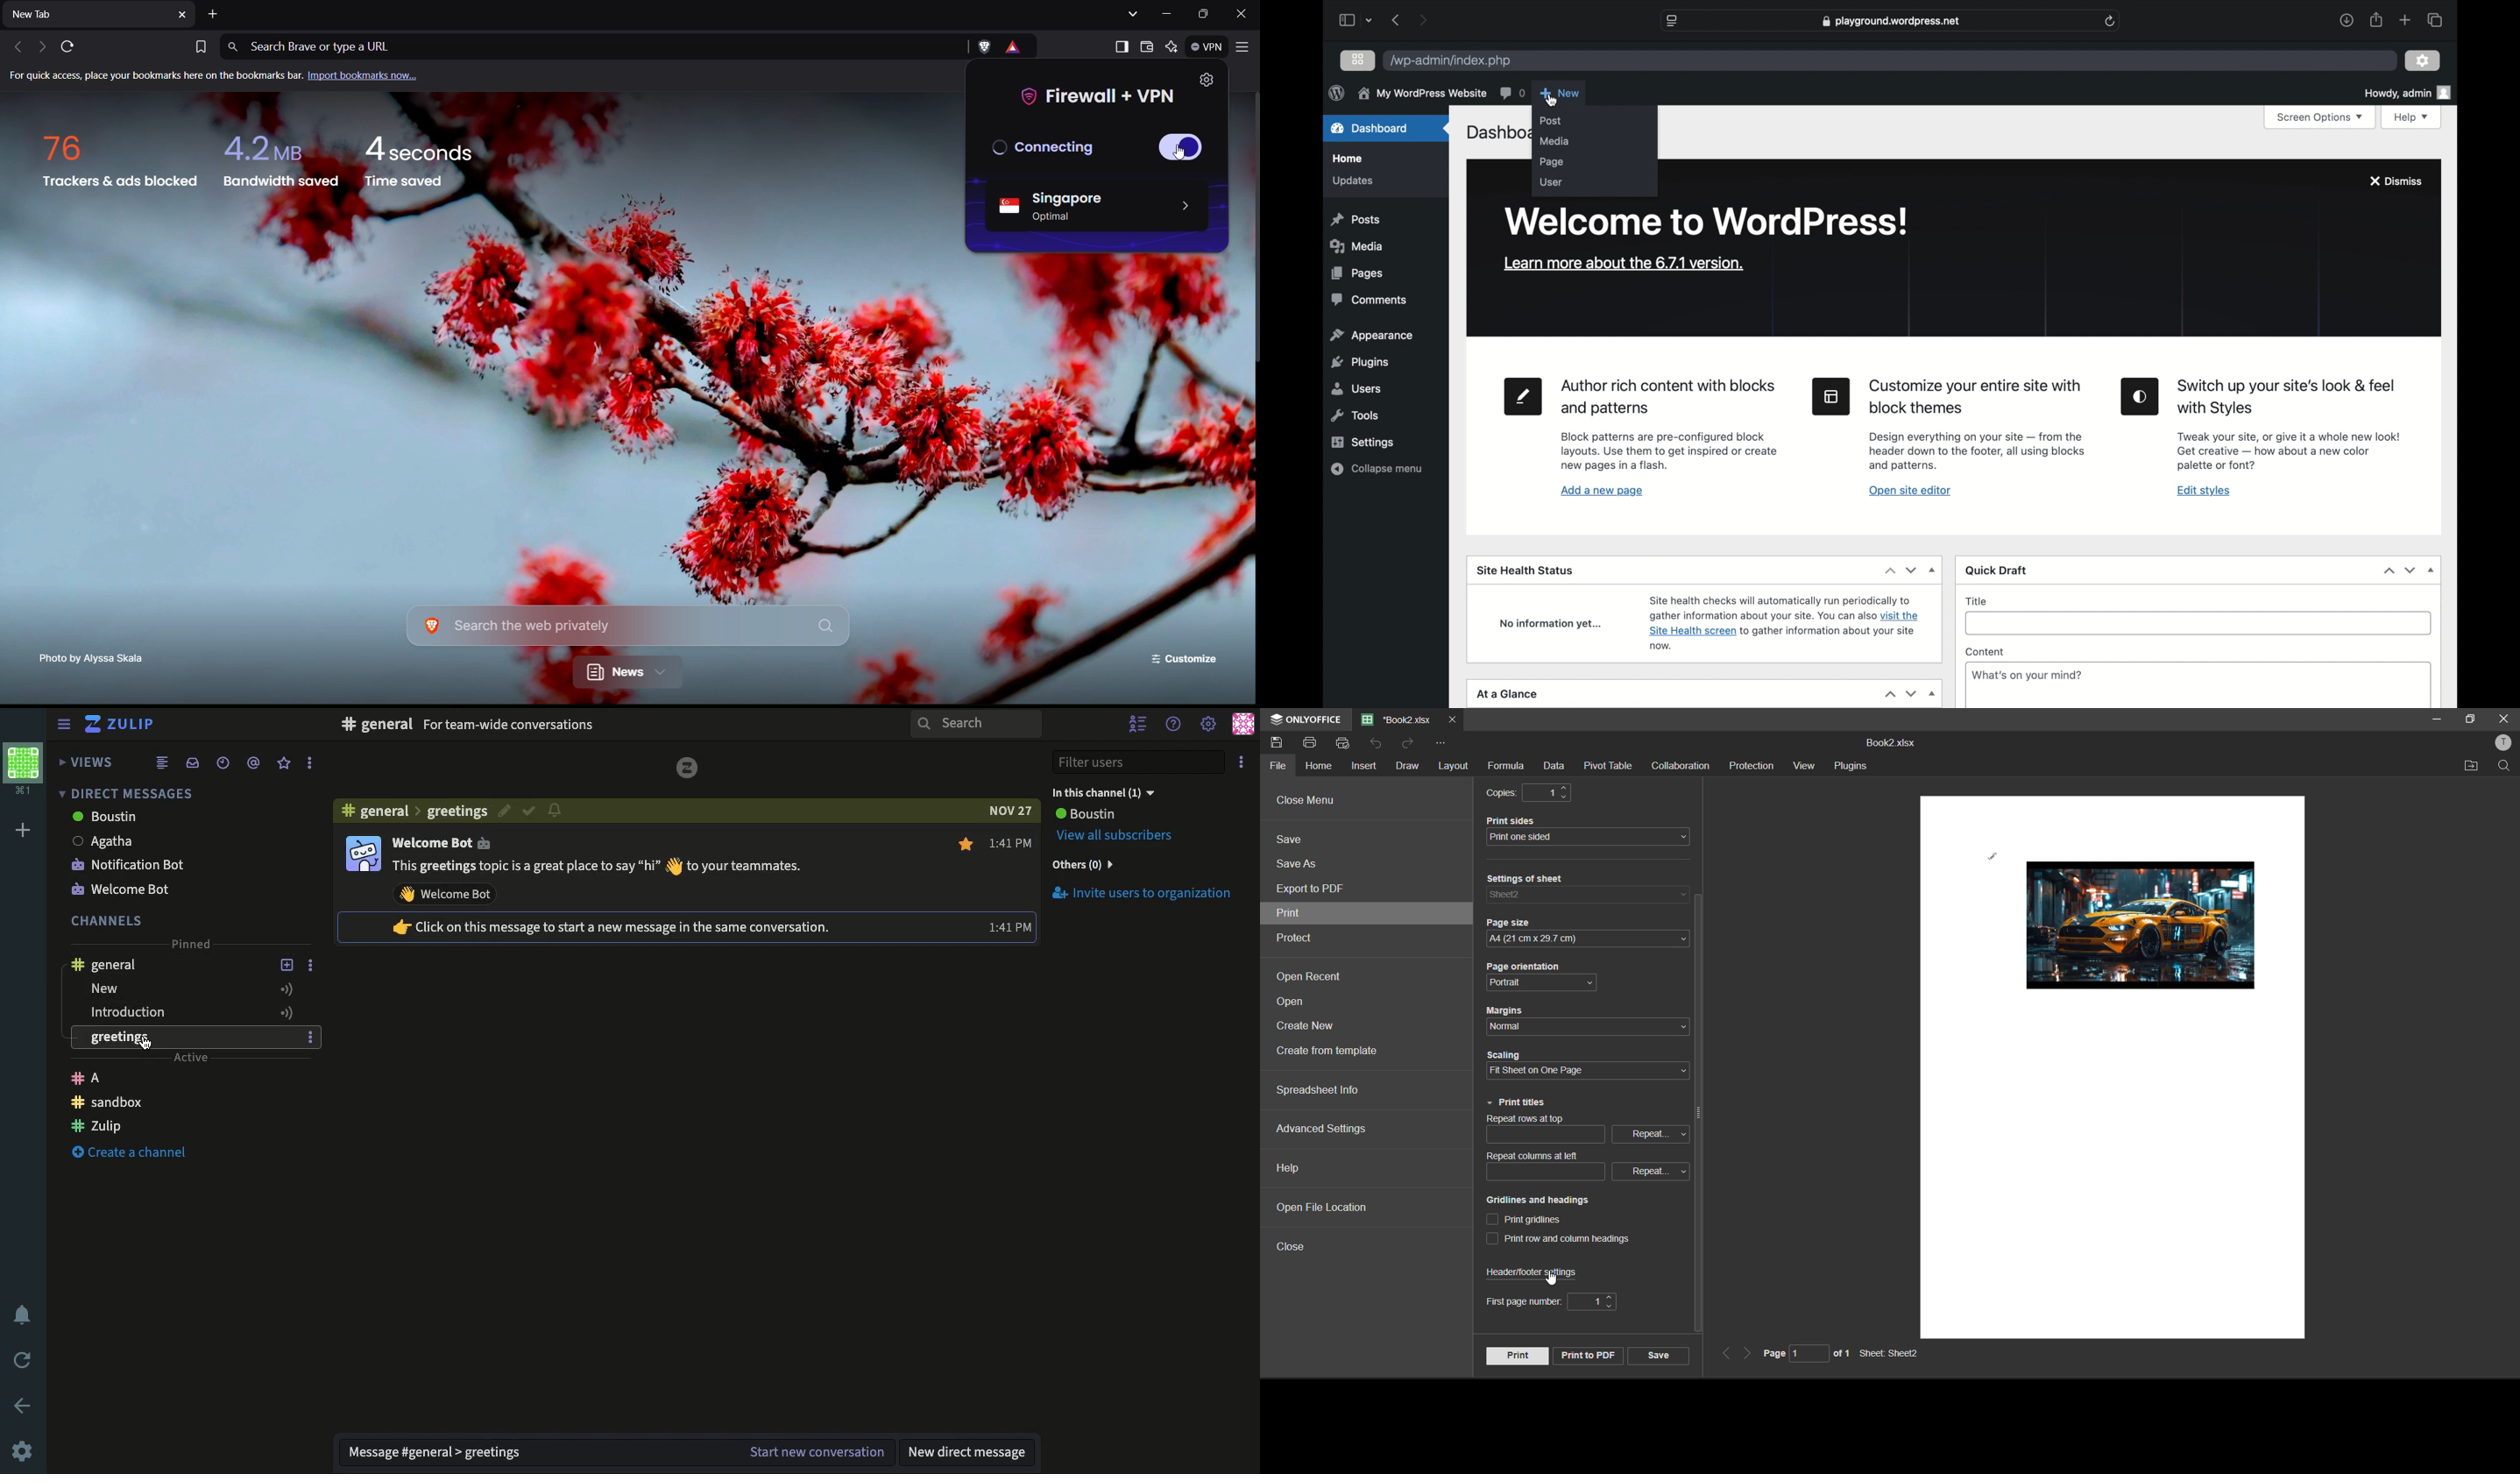 Image resolution: width=2520 pixels, height=1484 pixels. What do you see at coordinates (446, 894) in the screenshot?
I see `wave at welcome bot` at bounding box center [446, 894].